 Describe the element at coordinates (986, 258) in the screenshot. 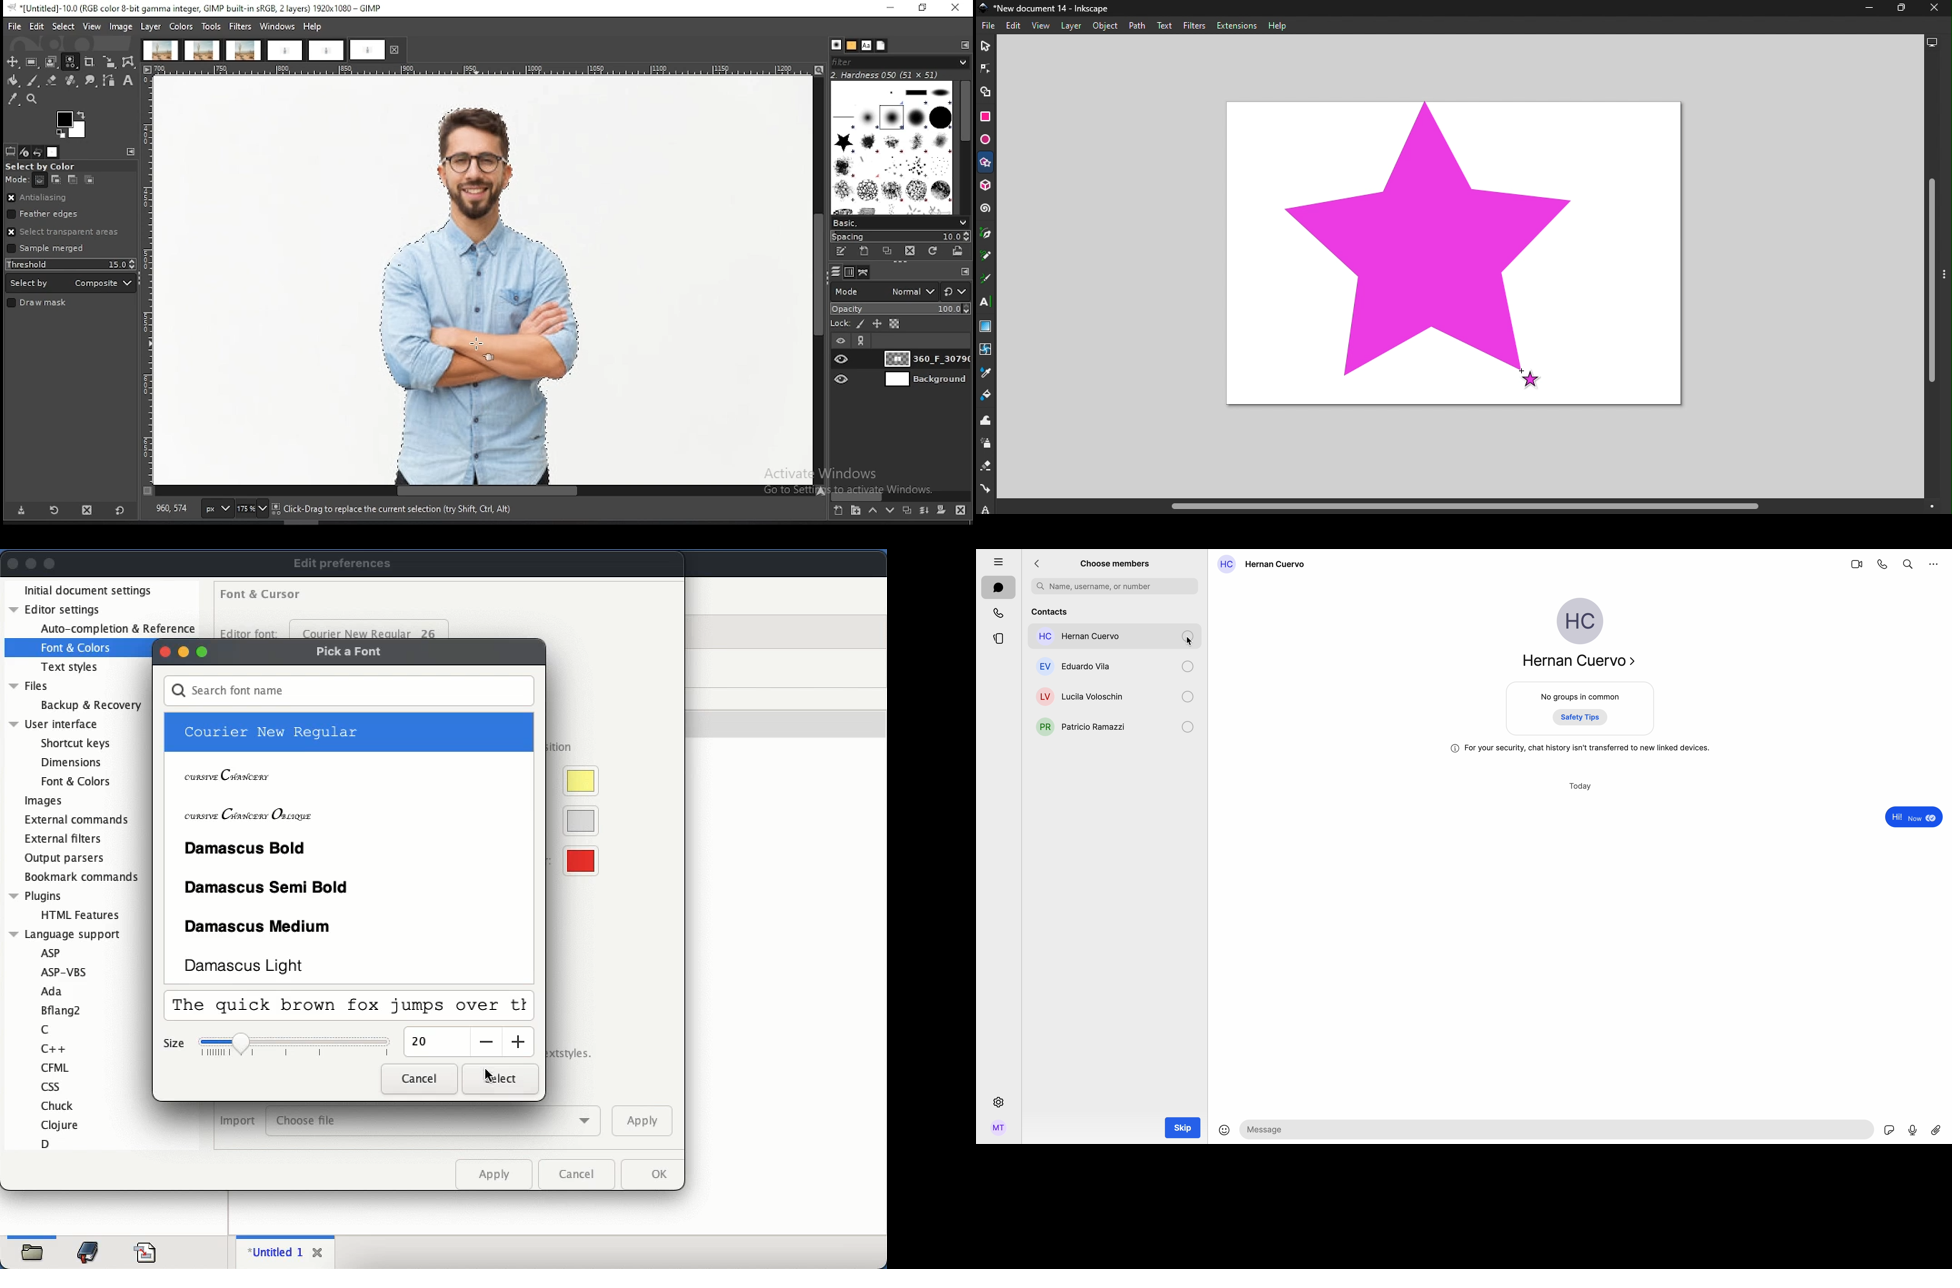

I see `Pencil tool` at that location.